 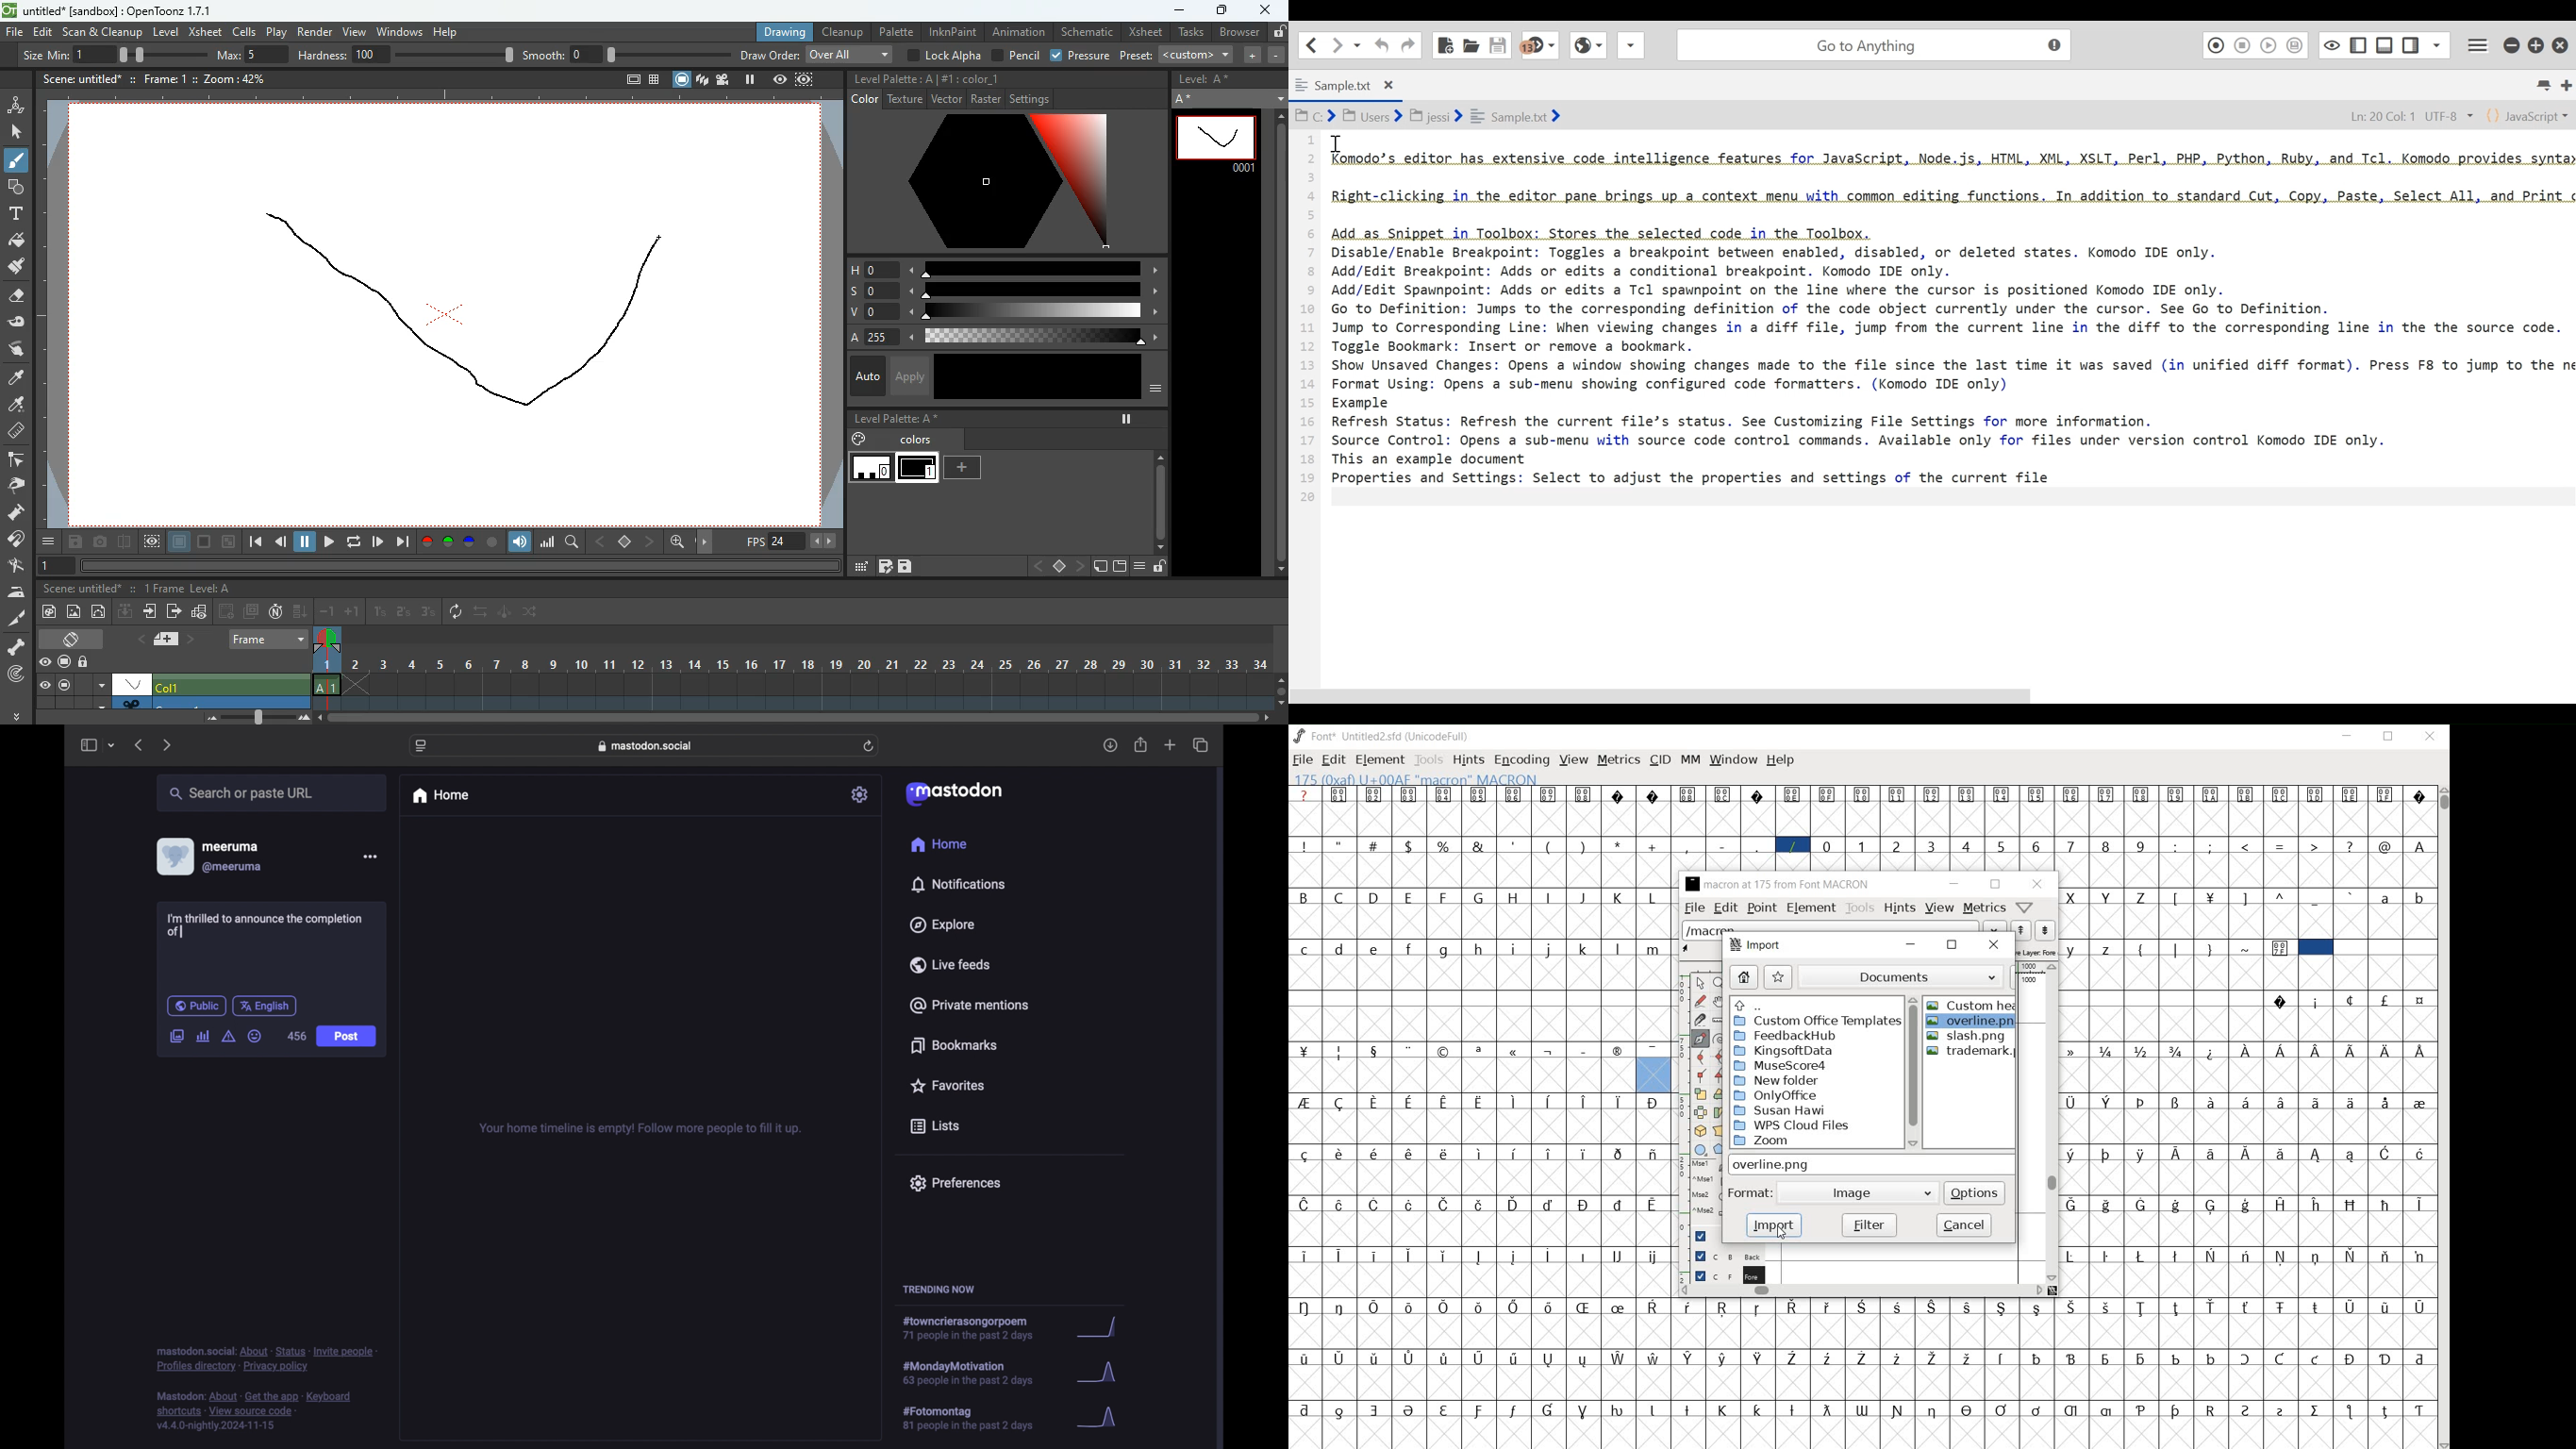 I want to click on minimize, so click(x=2511, y=43).